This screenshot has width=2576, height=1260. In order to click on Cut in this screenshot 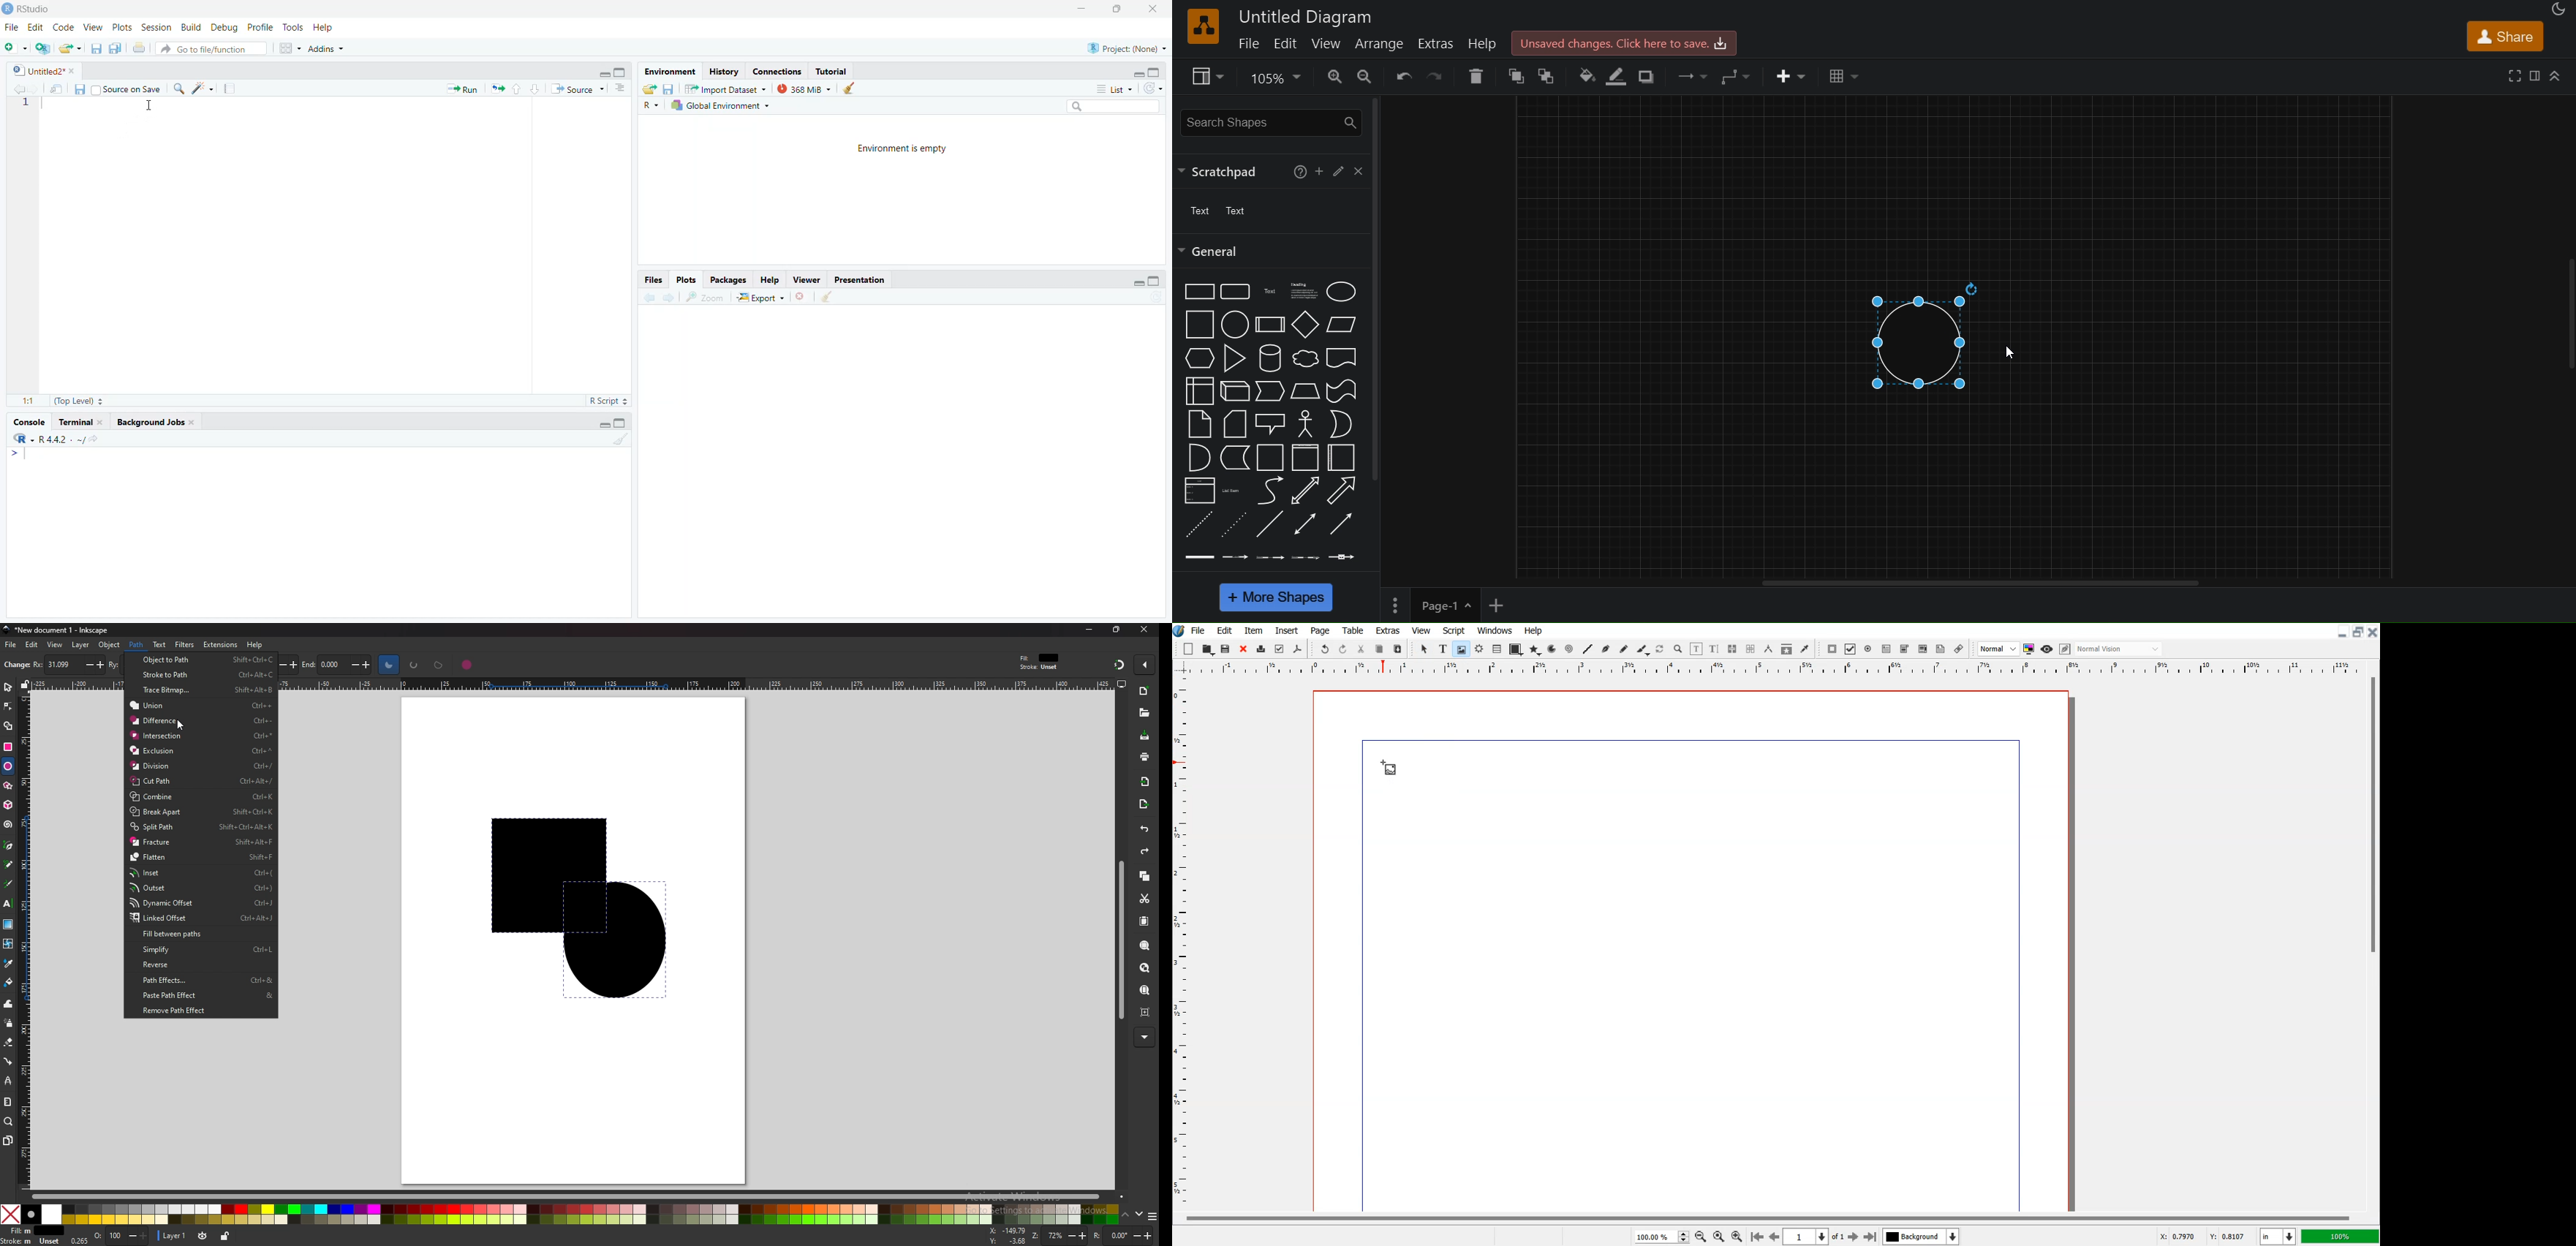, I will do `click(1362, 648)`.